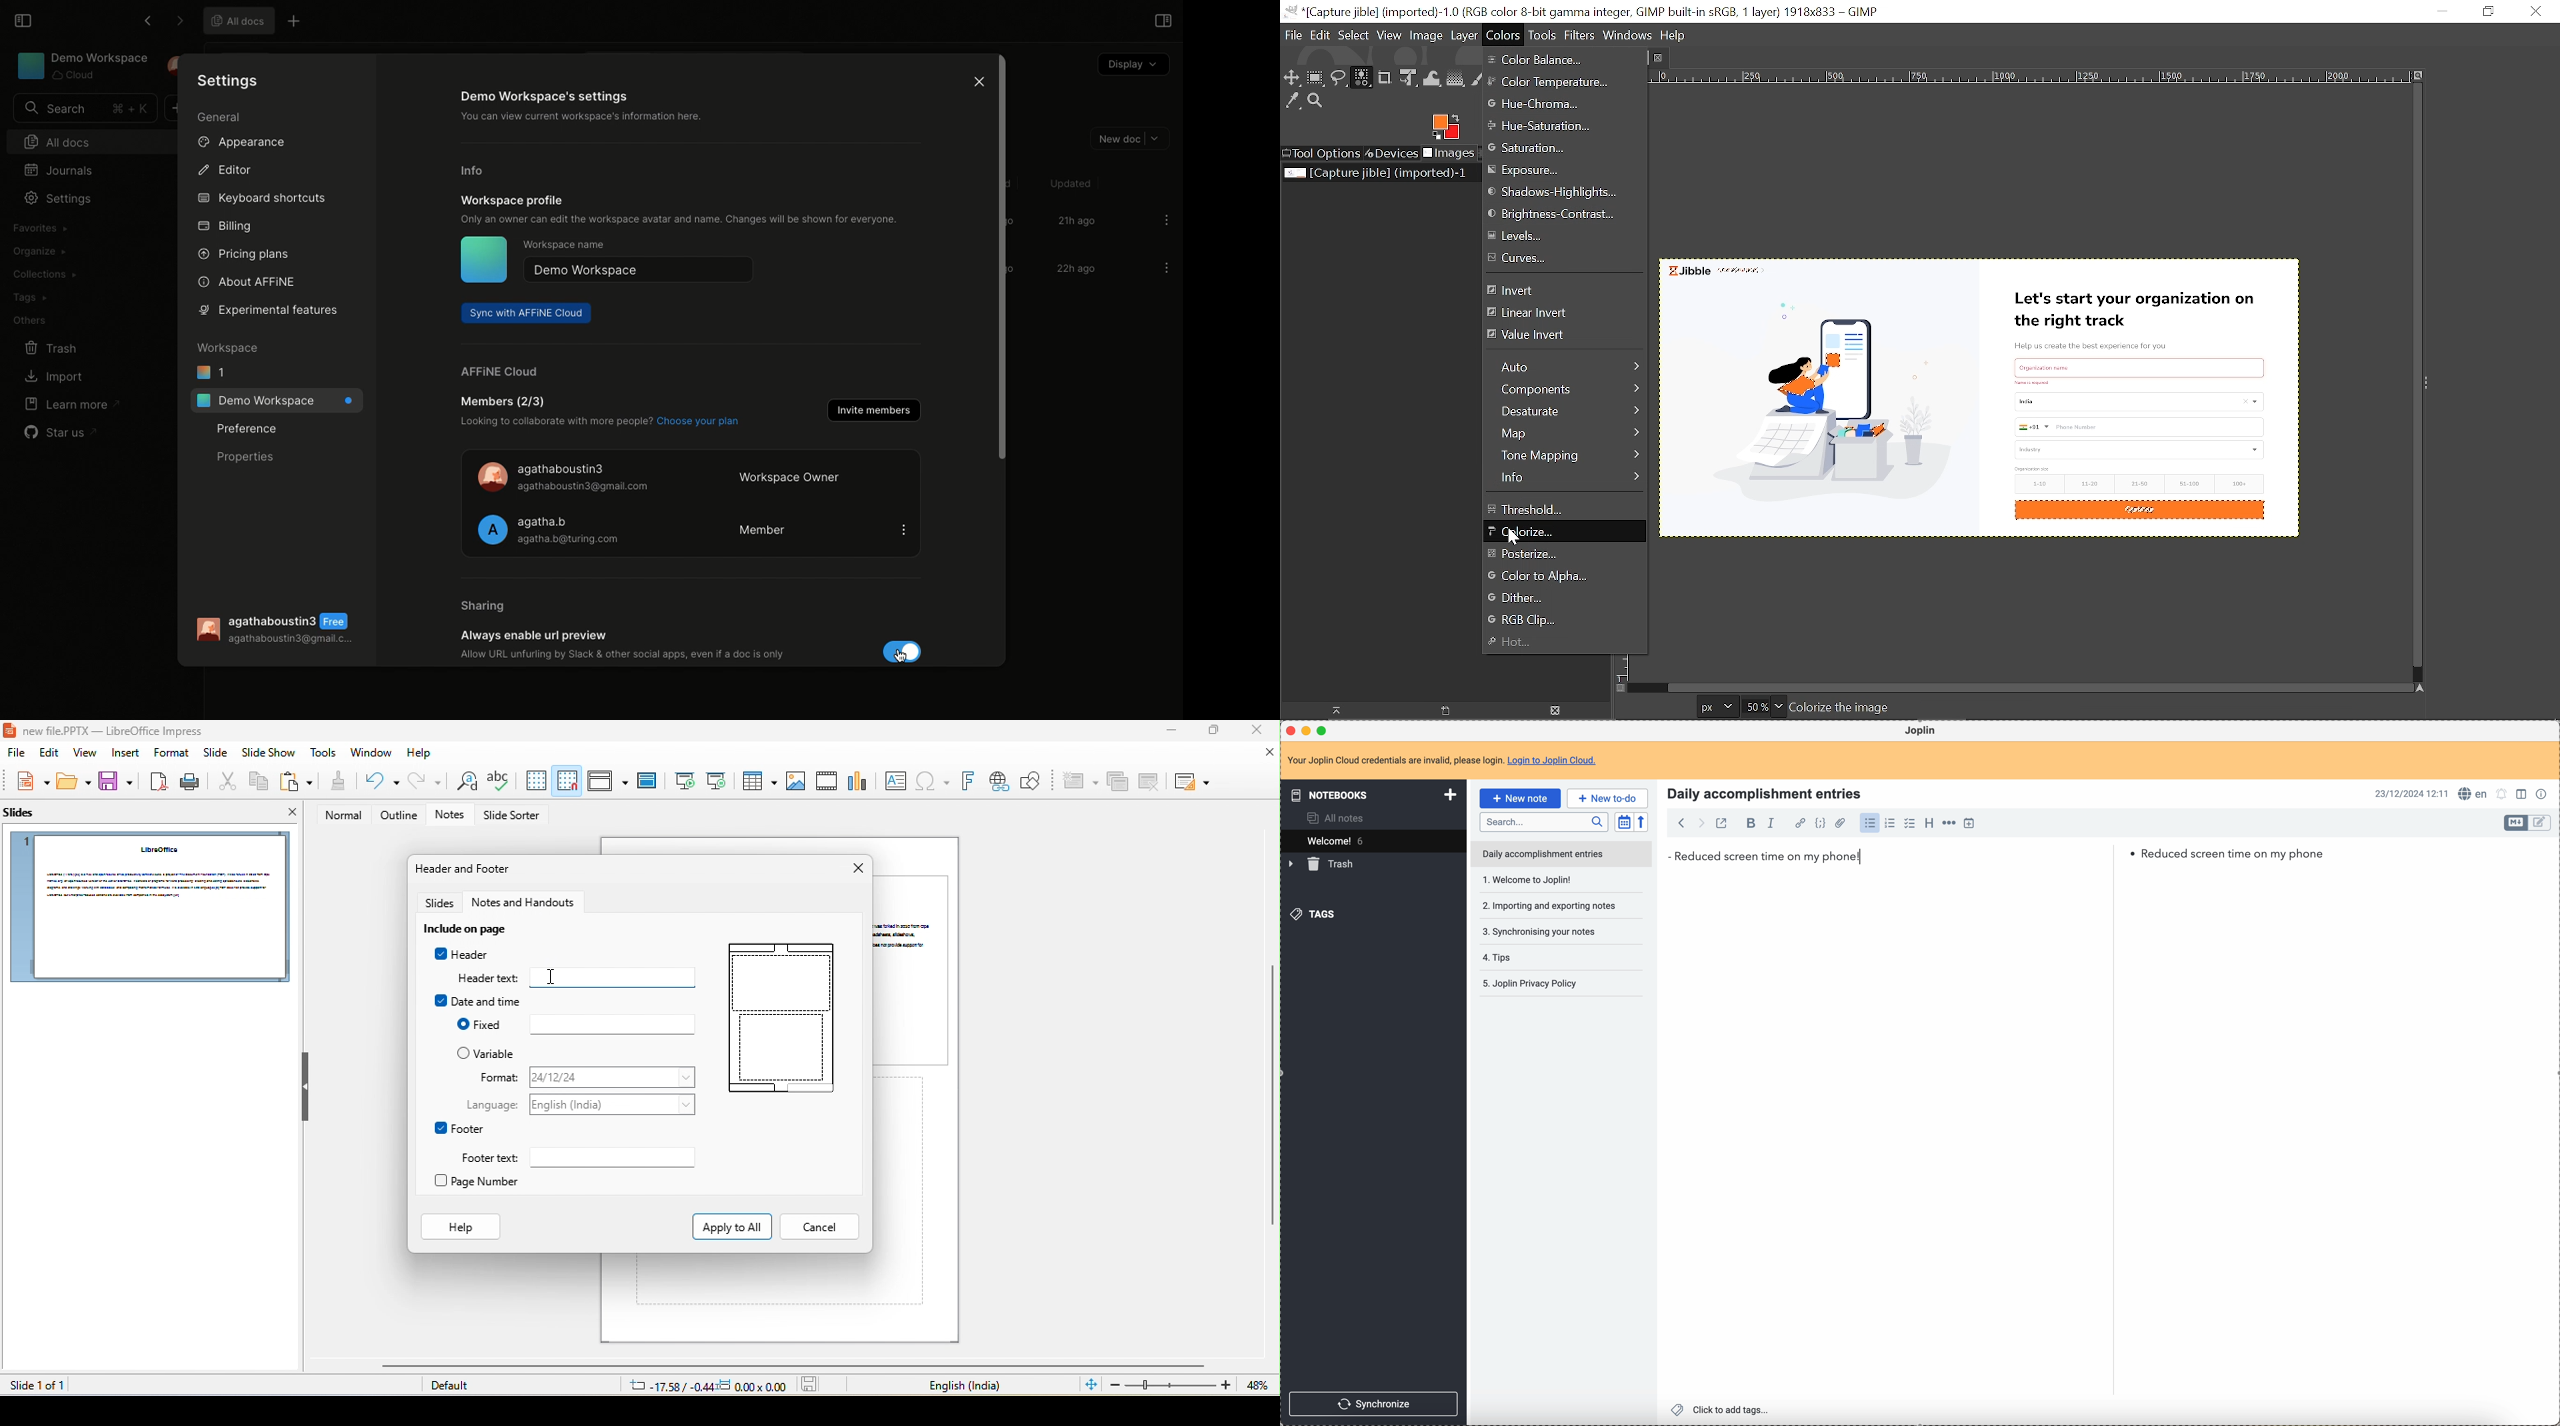 Image resolution: width=2576 pixels, height=1428 pixels. Describe the element at coordinates (1800, 824) in the screenshot. I see `hyperlink` at that location.